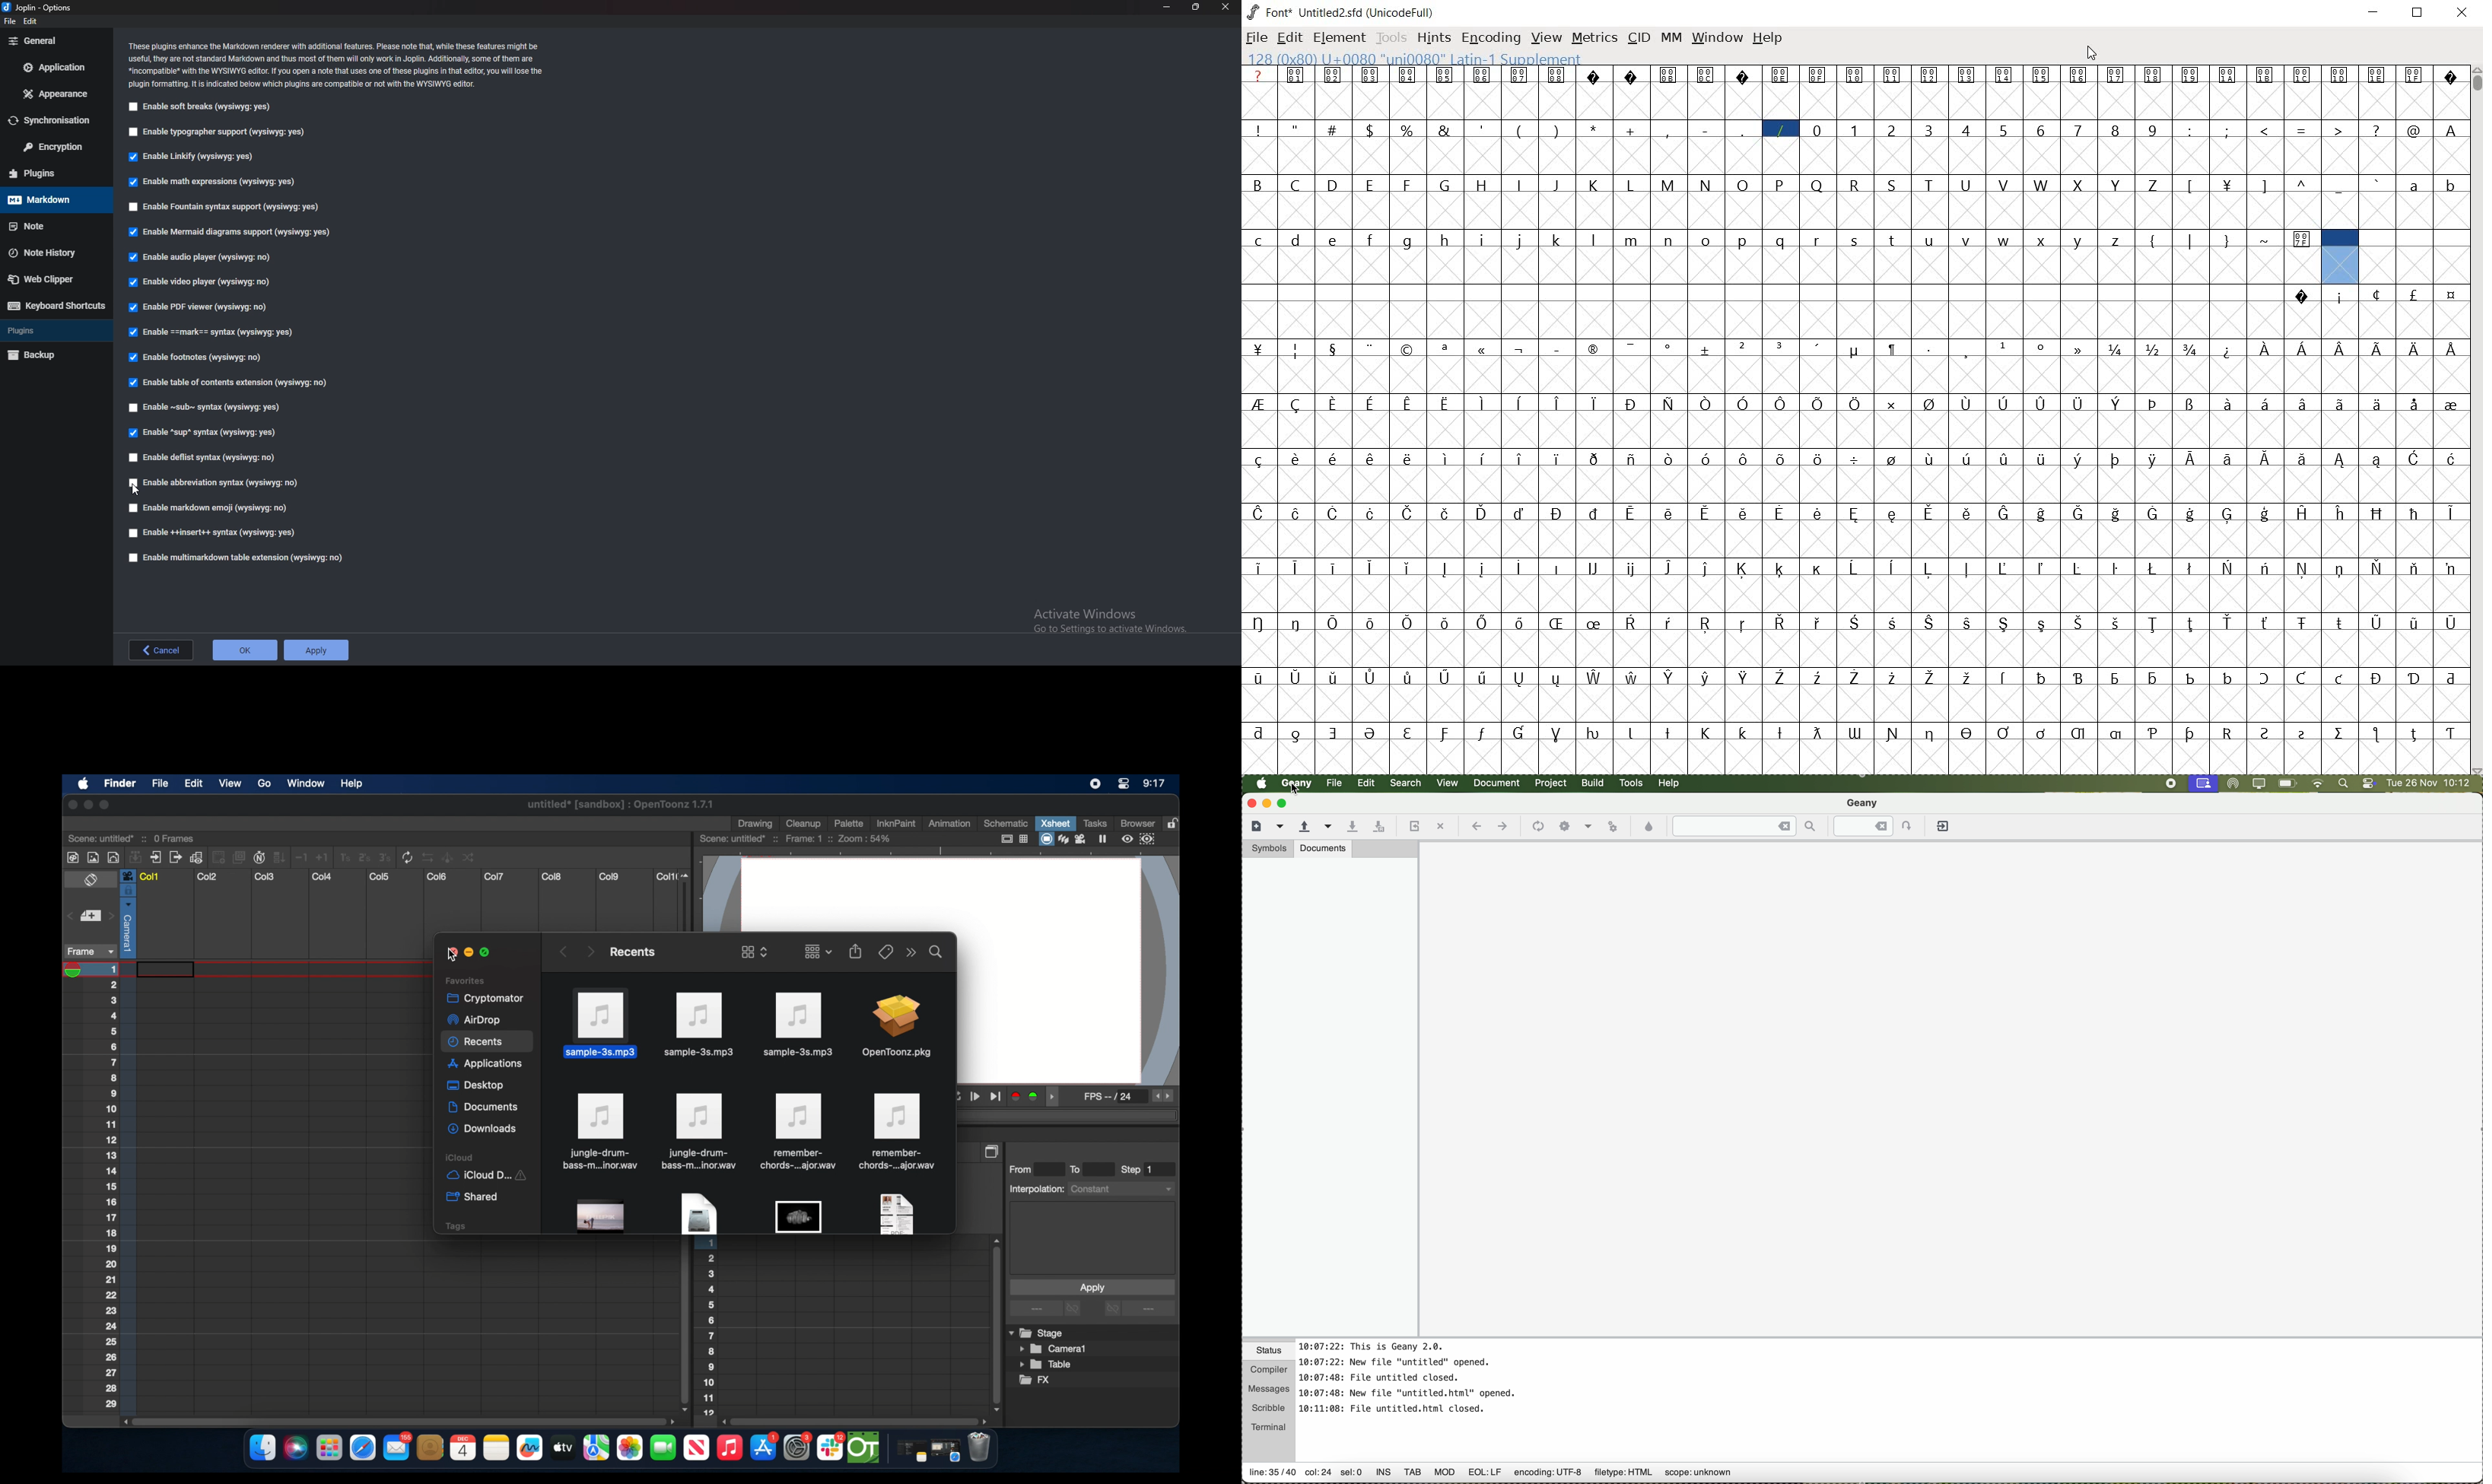 This screenshot has height=1484, width=2492. What do you see at coordinates (200, 356) in the screenshot?
I see `Enable footnotes (wysiwyg: no)` at bounding box center [200, 356].